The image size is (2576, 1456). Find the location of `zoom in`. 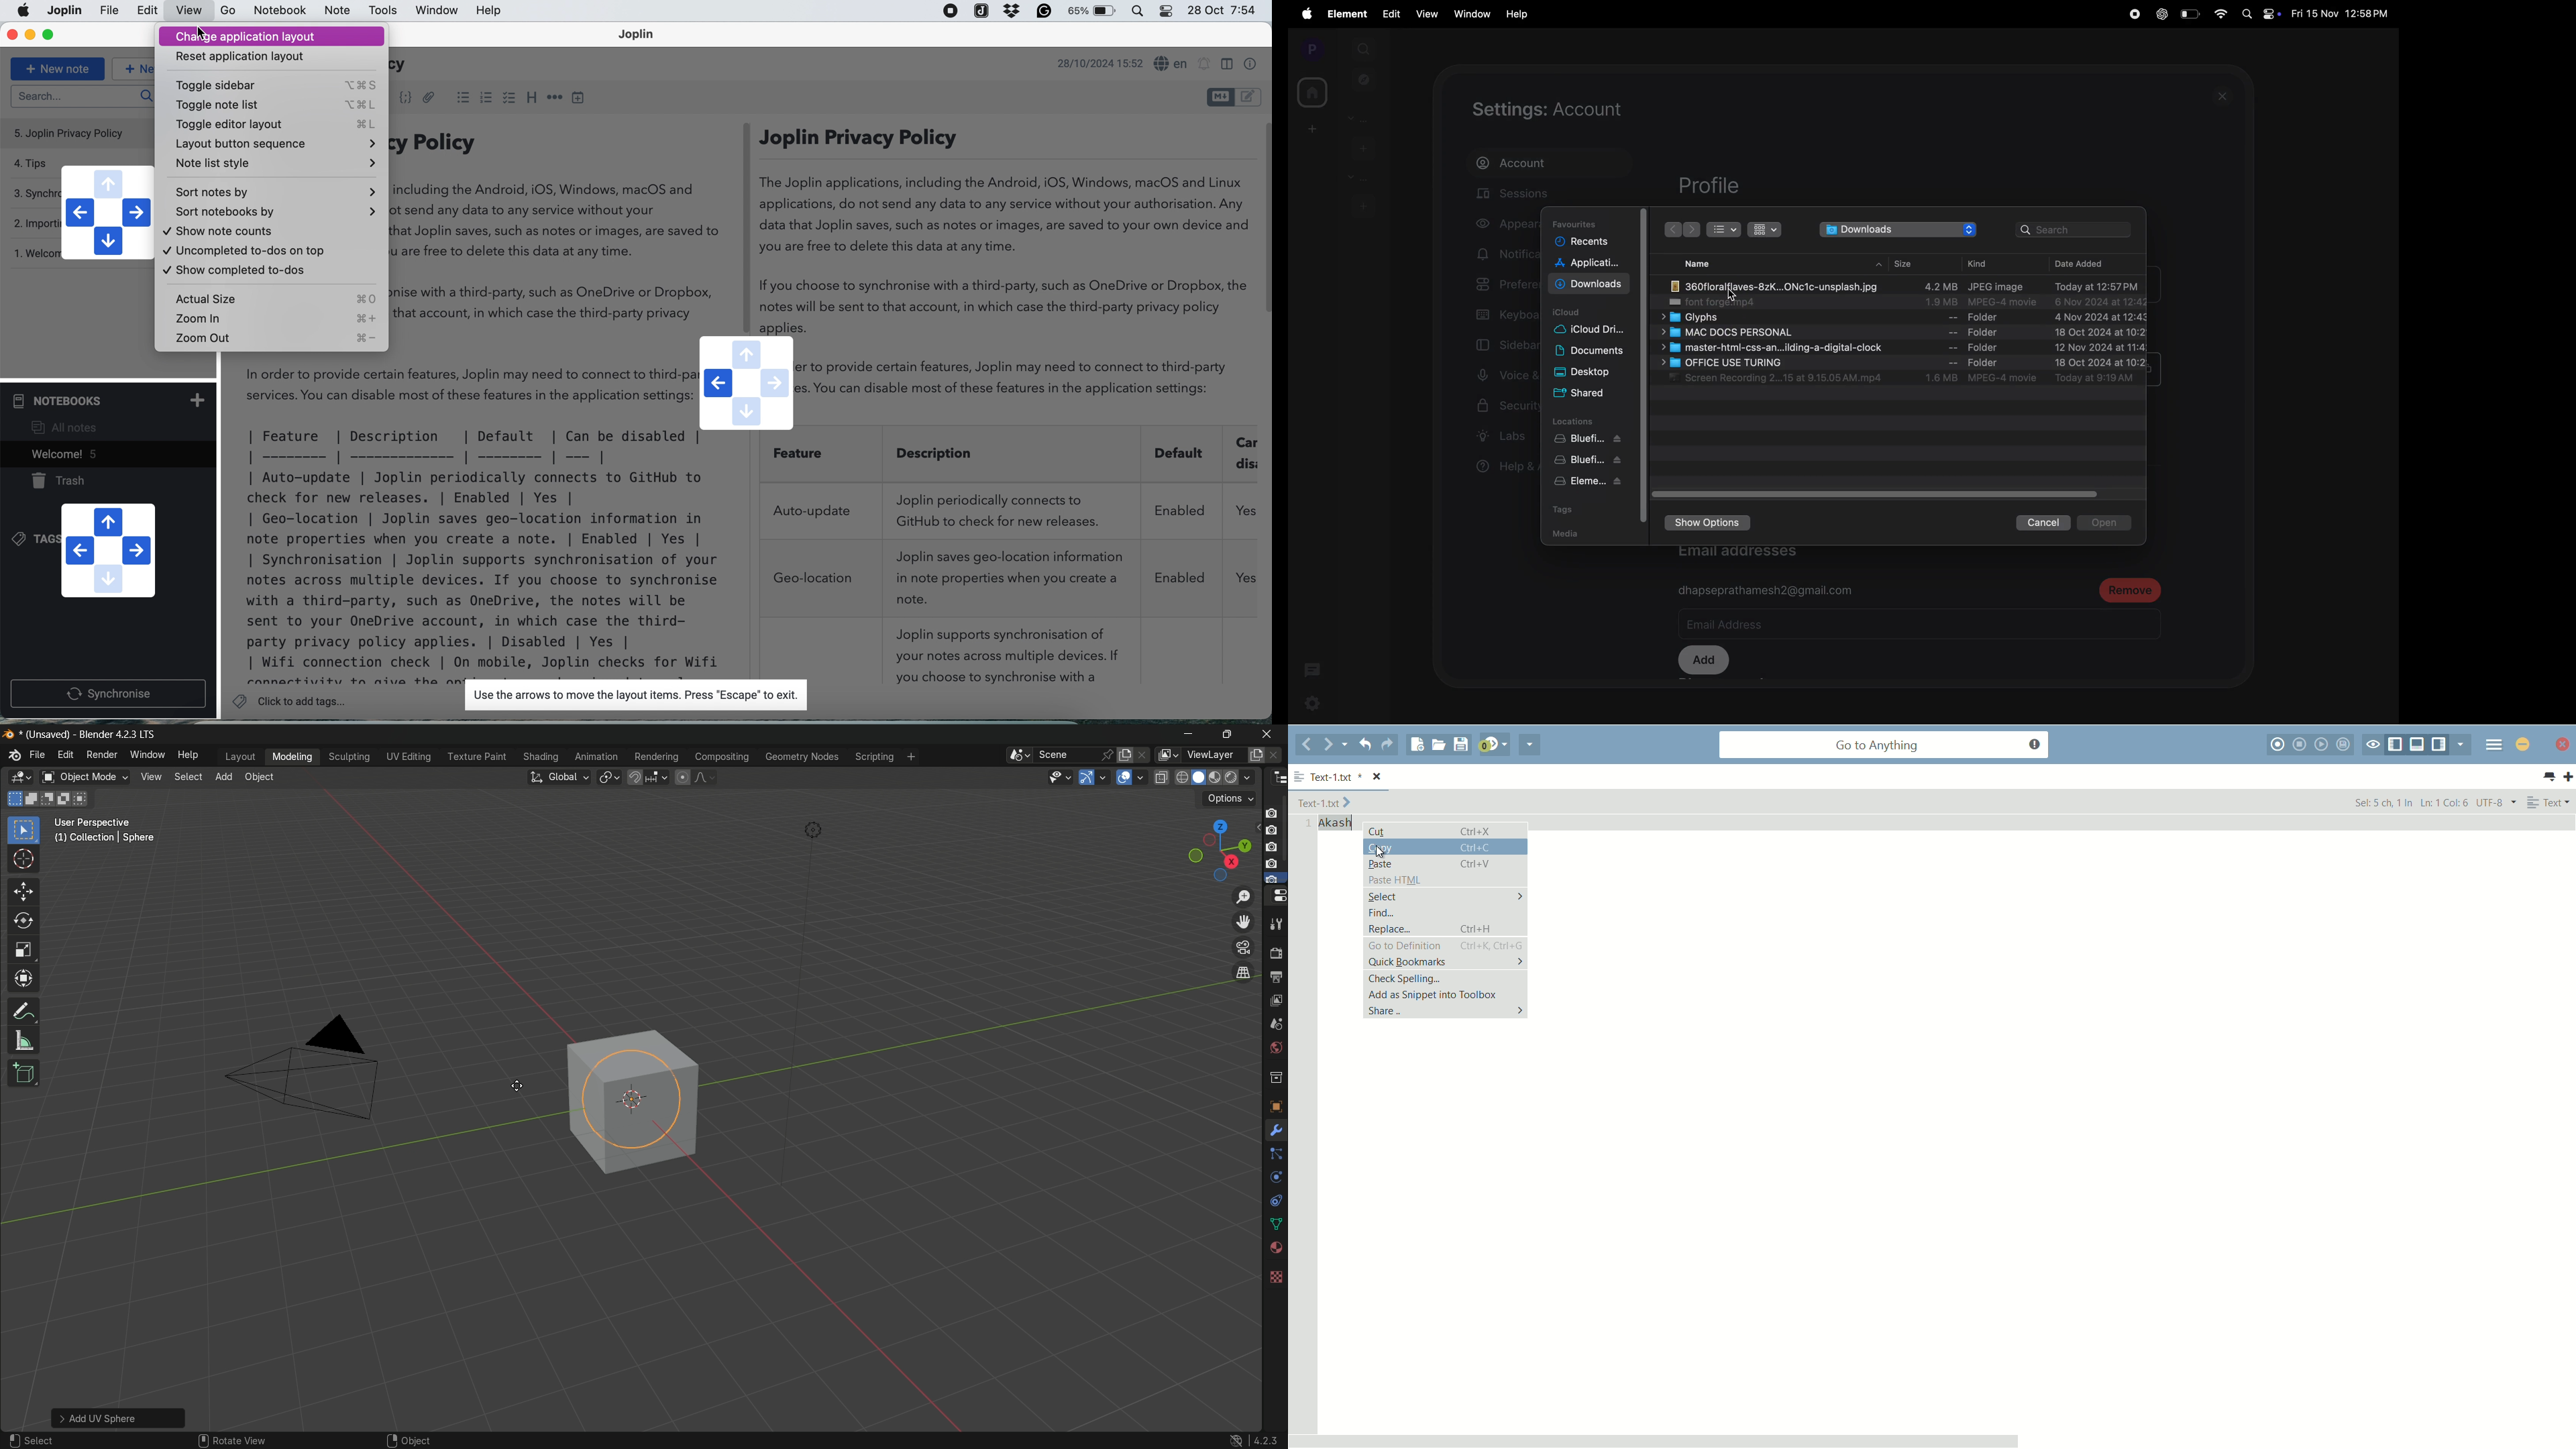

zoom in is located at coordinates (274, 318).